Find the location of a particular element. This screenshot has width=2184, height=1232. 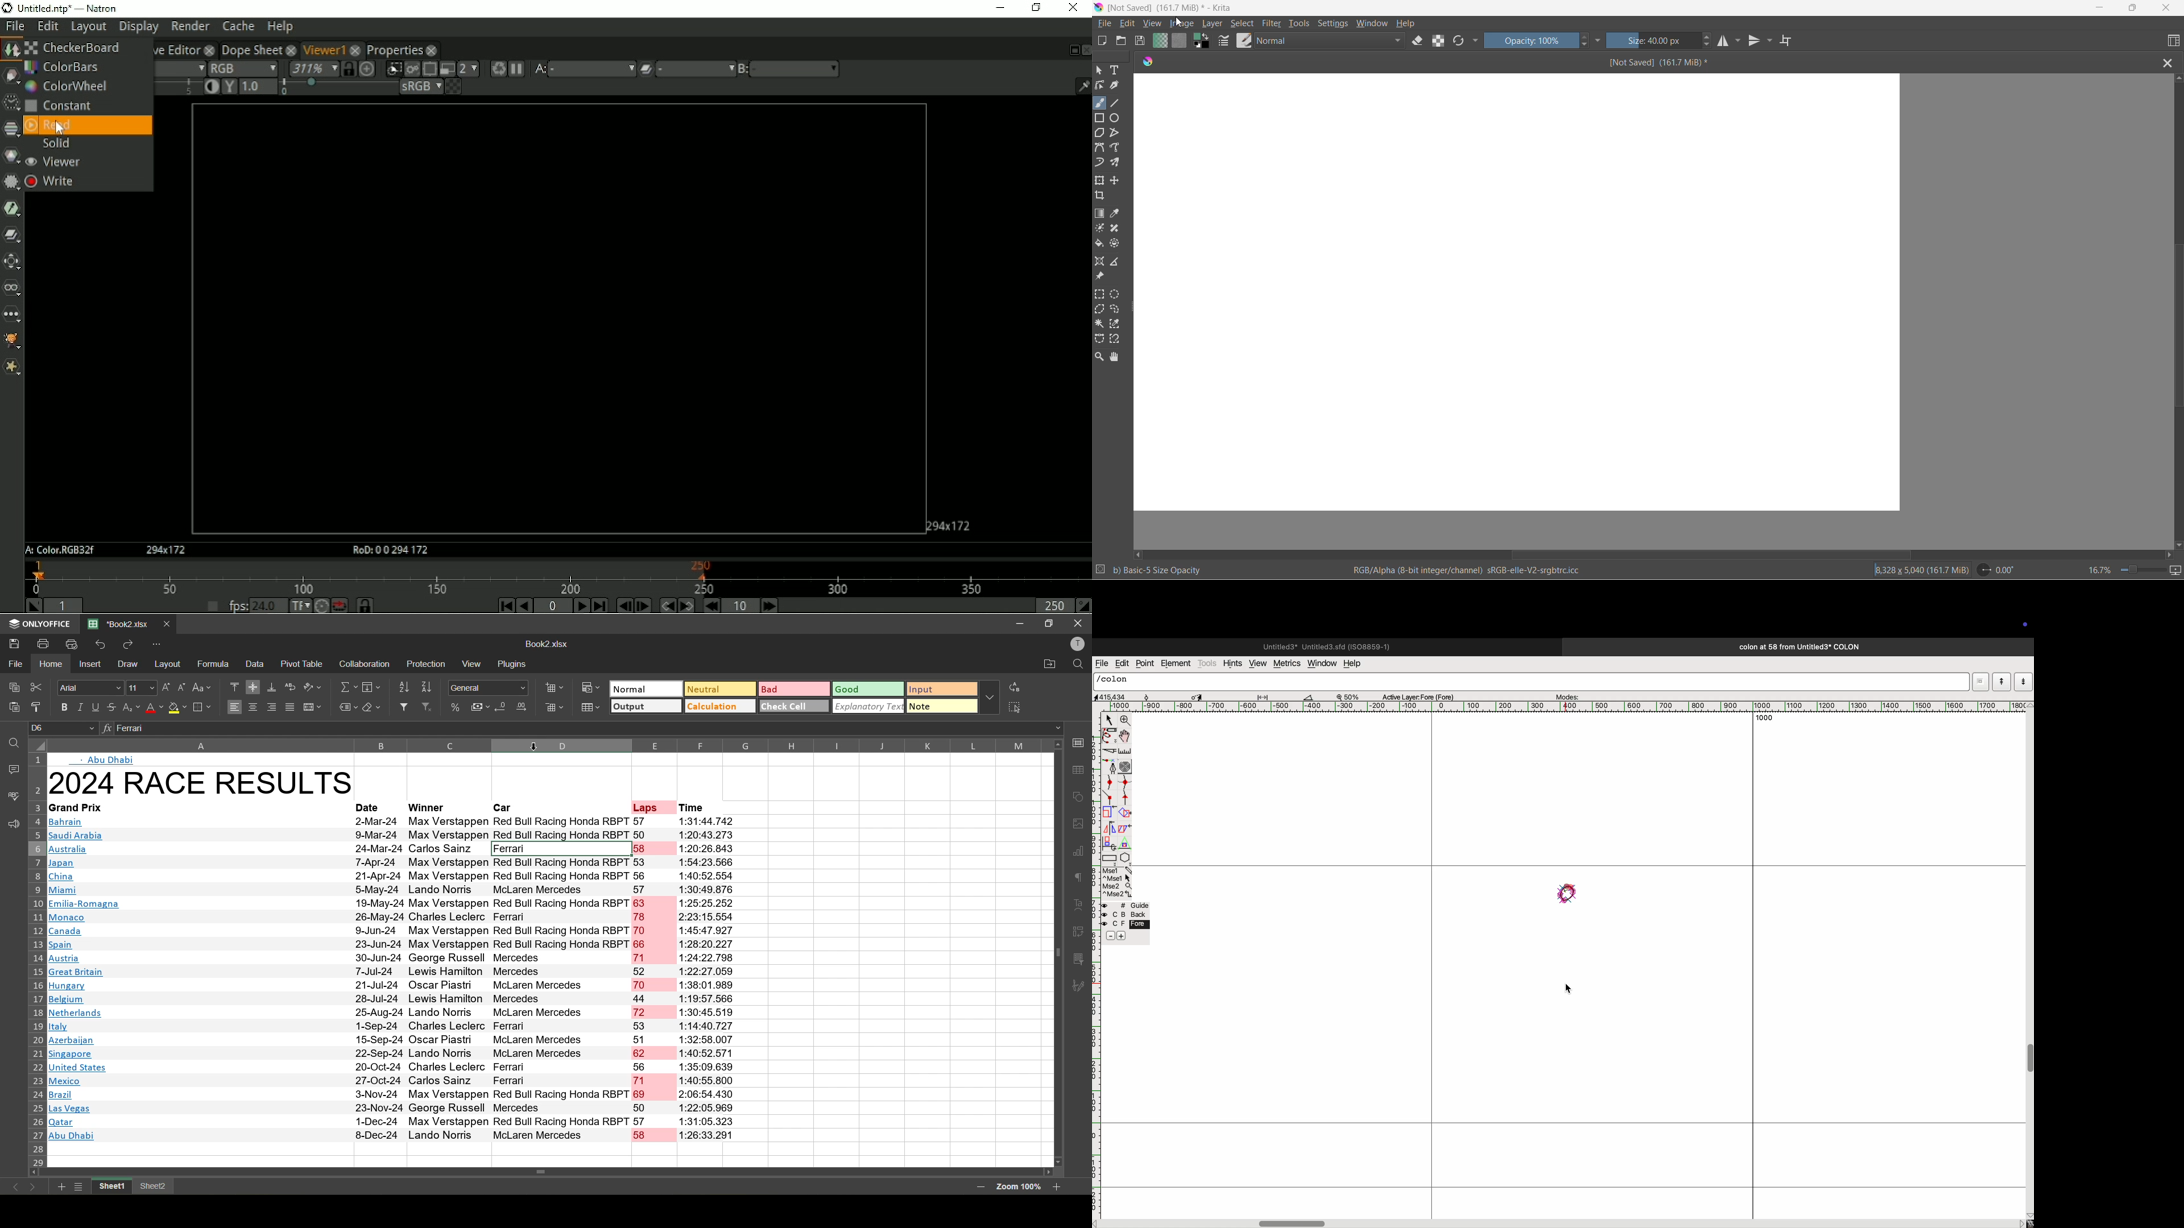

move up is located at coordinates (1059, 744).